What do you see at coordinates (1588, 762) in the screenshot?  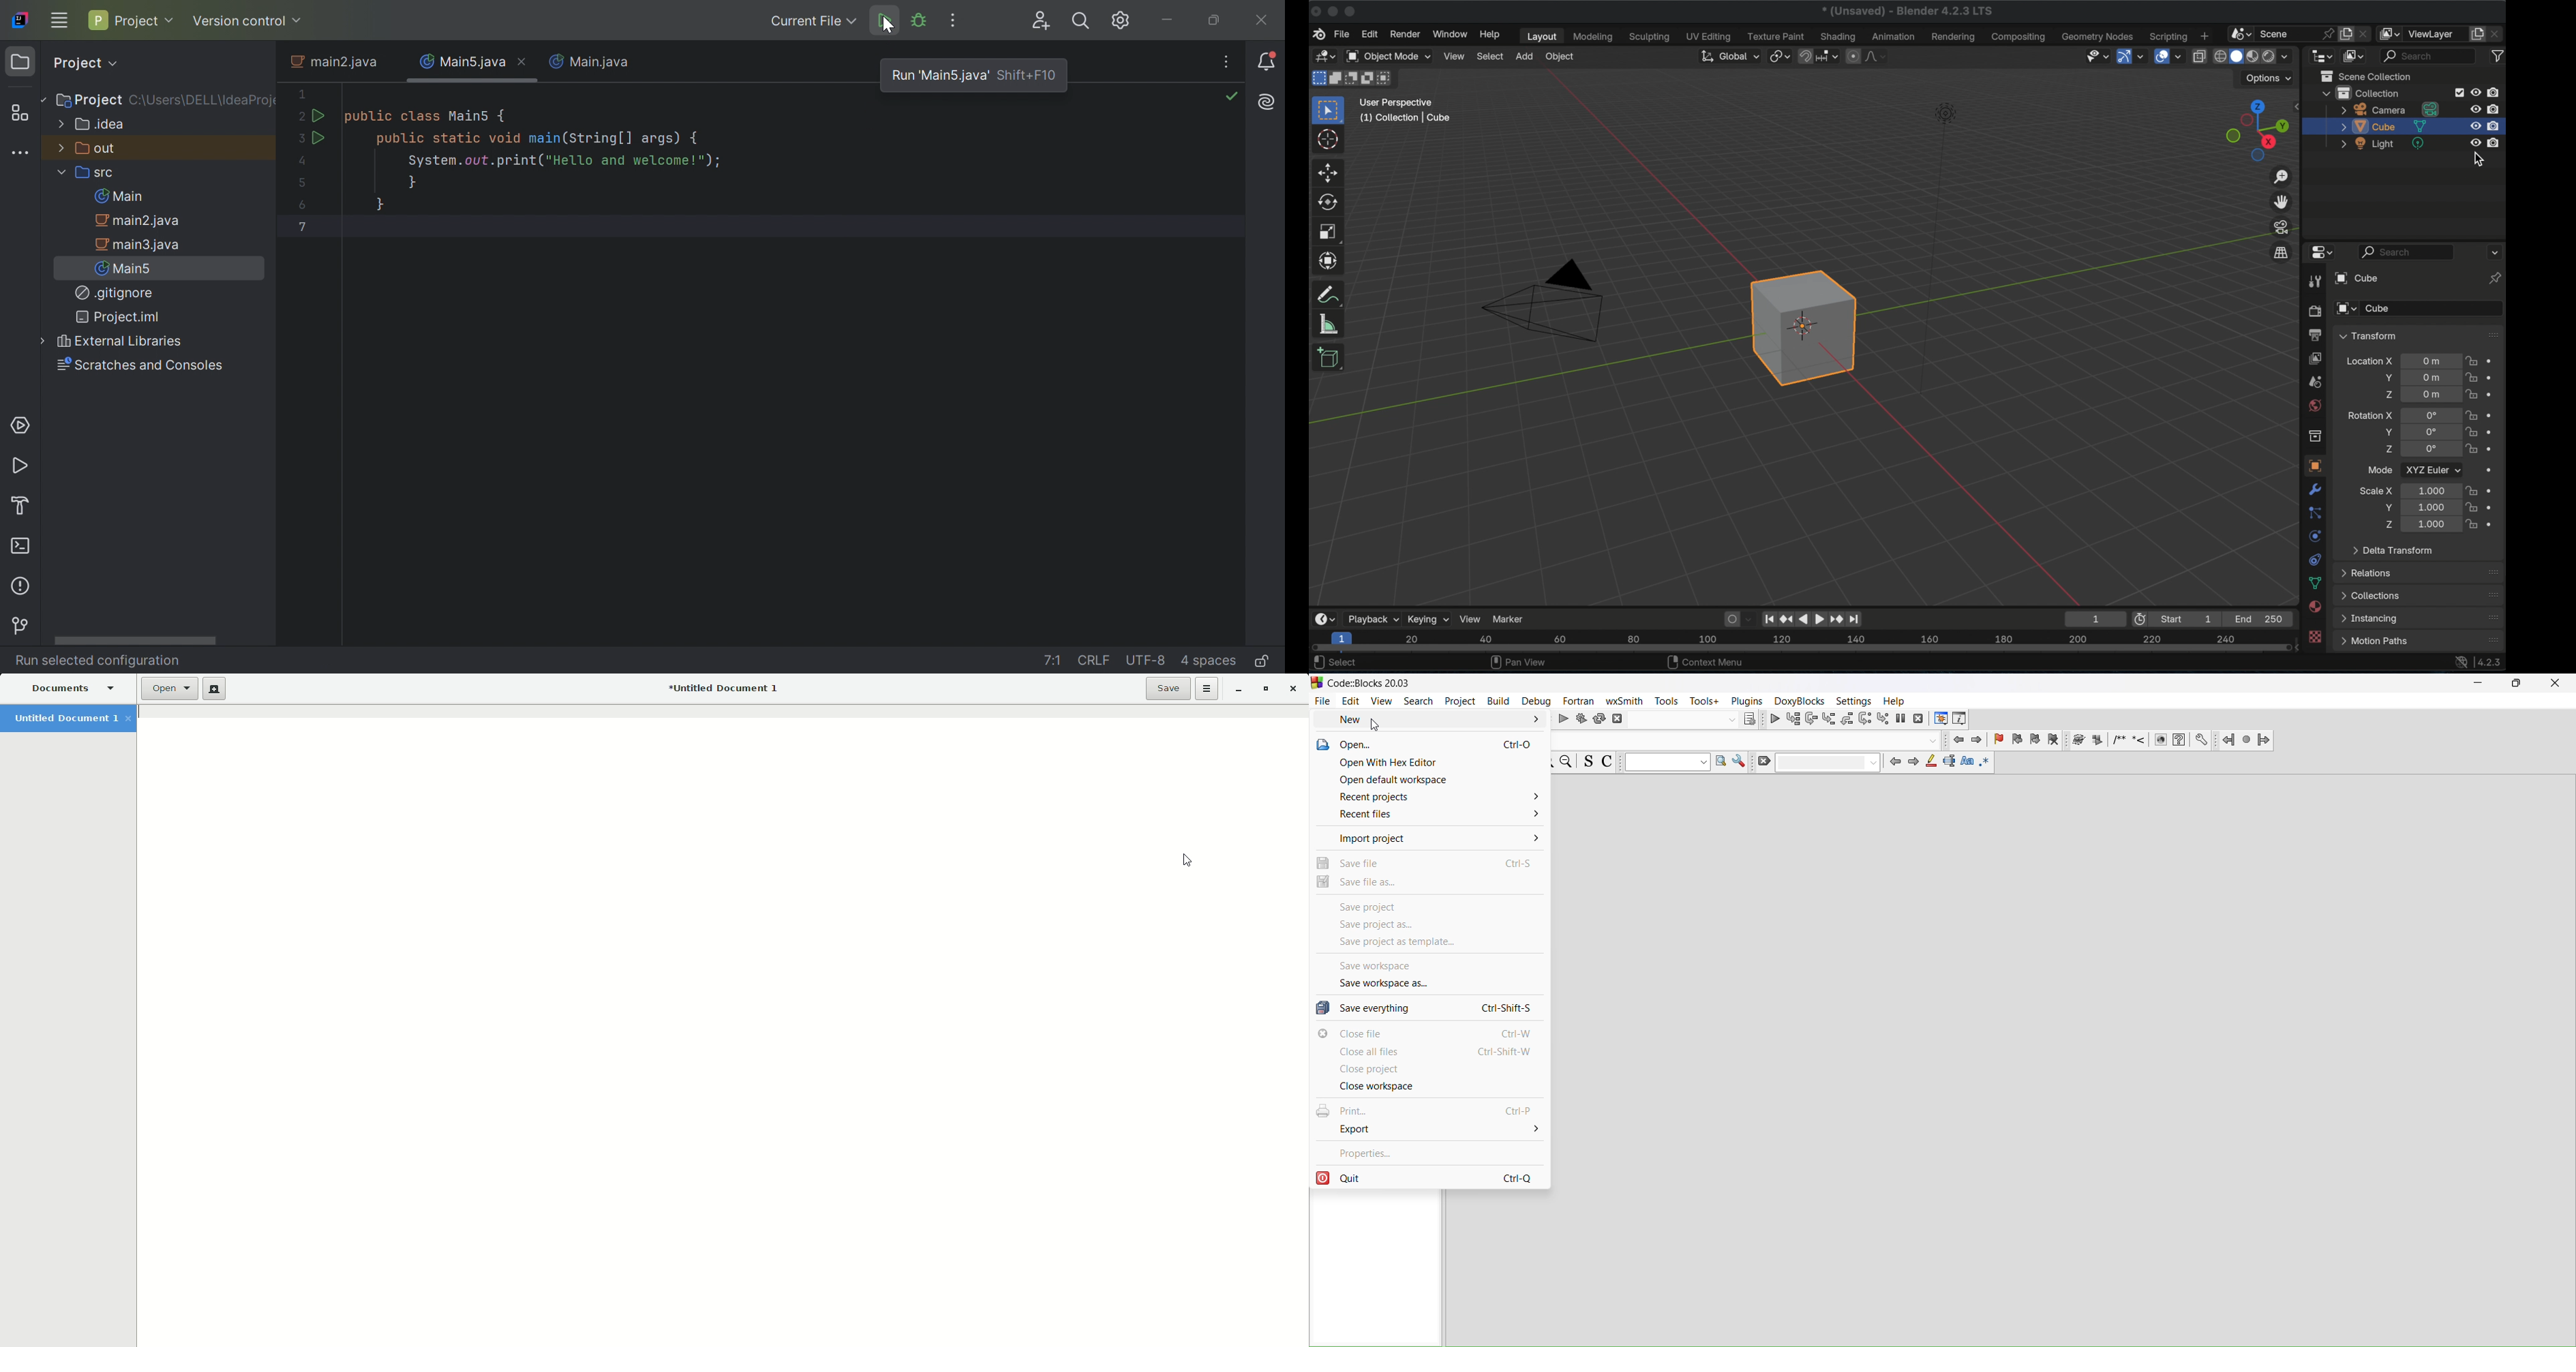 I see `toggle searches` at bounding box center [1588, 762].